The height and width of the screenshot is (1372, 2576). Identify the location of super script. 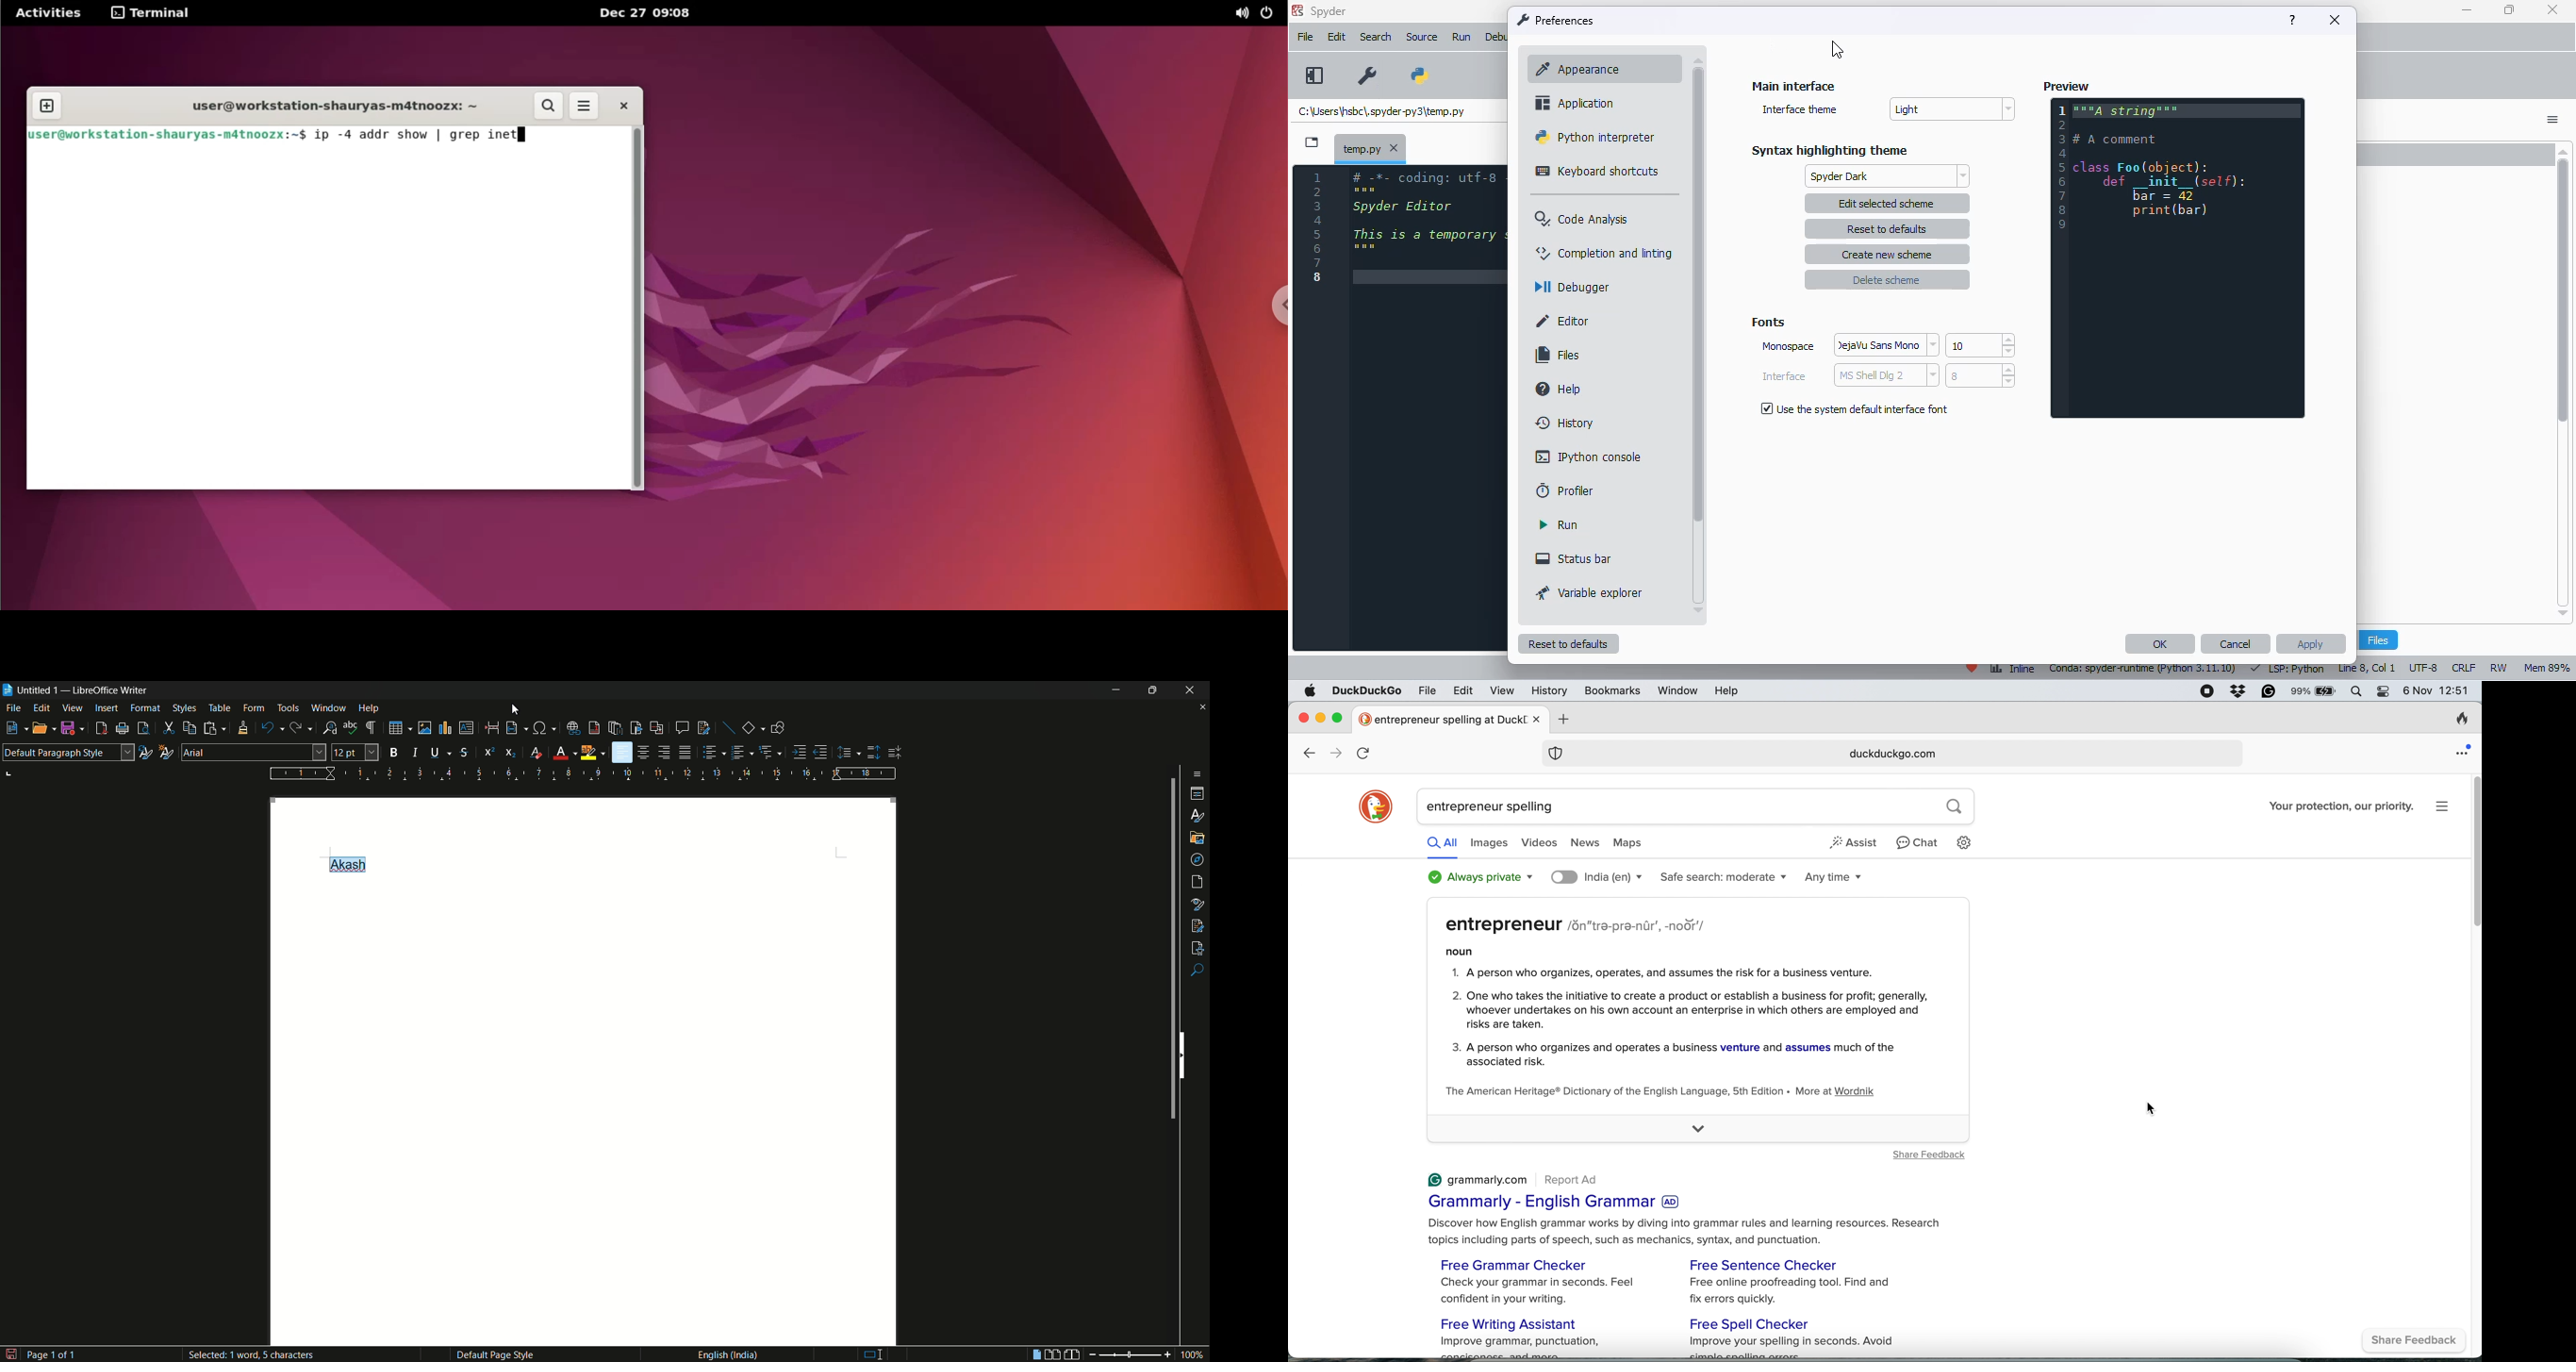
(489, 751).